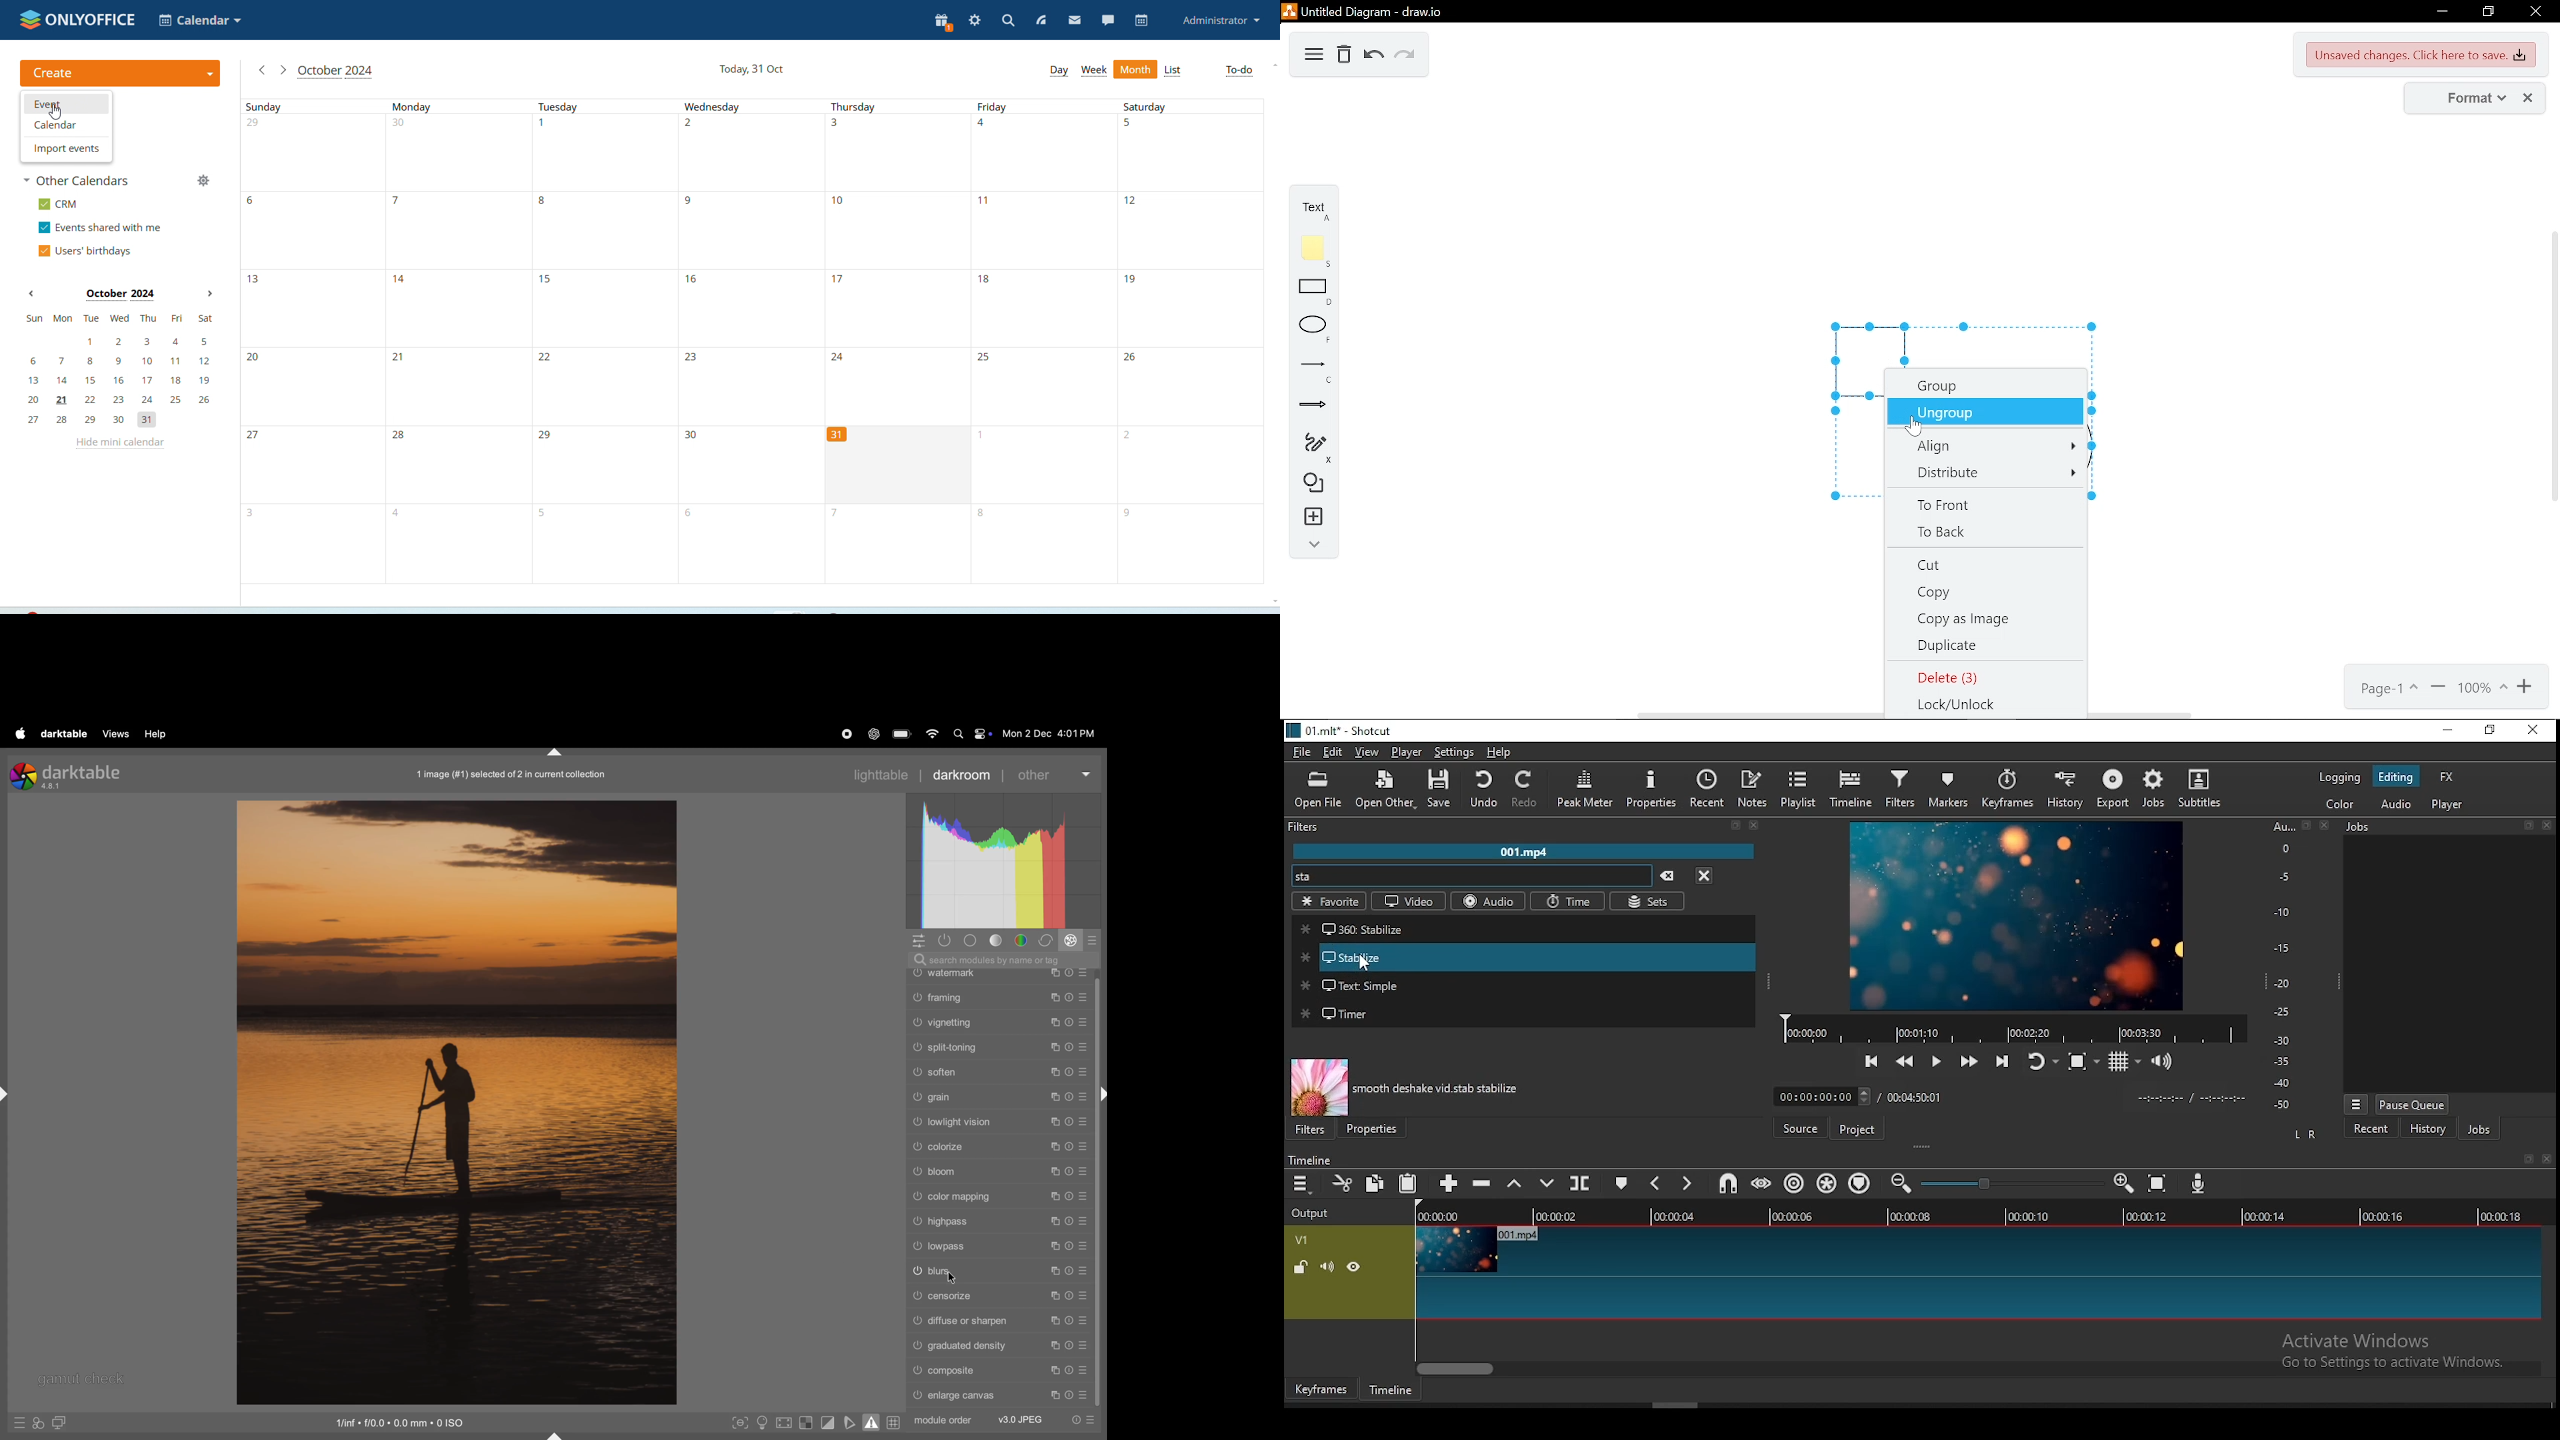  Describe the element at coordinates (1933, 1062) in the screenshot. I see `play/pause` at that location.